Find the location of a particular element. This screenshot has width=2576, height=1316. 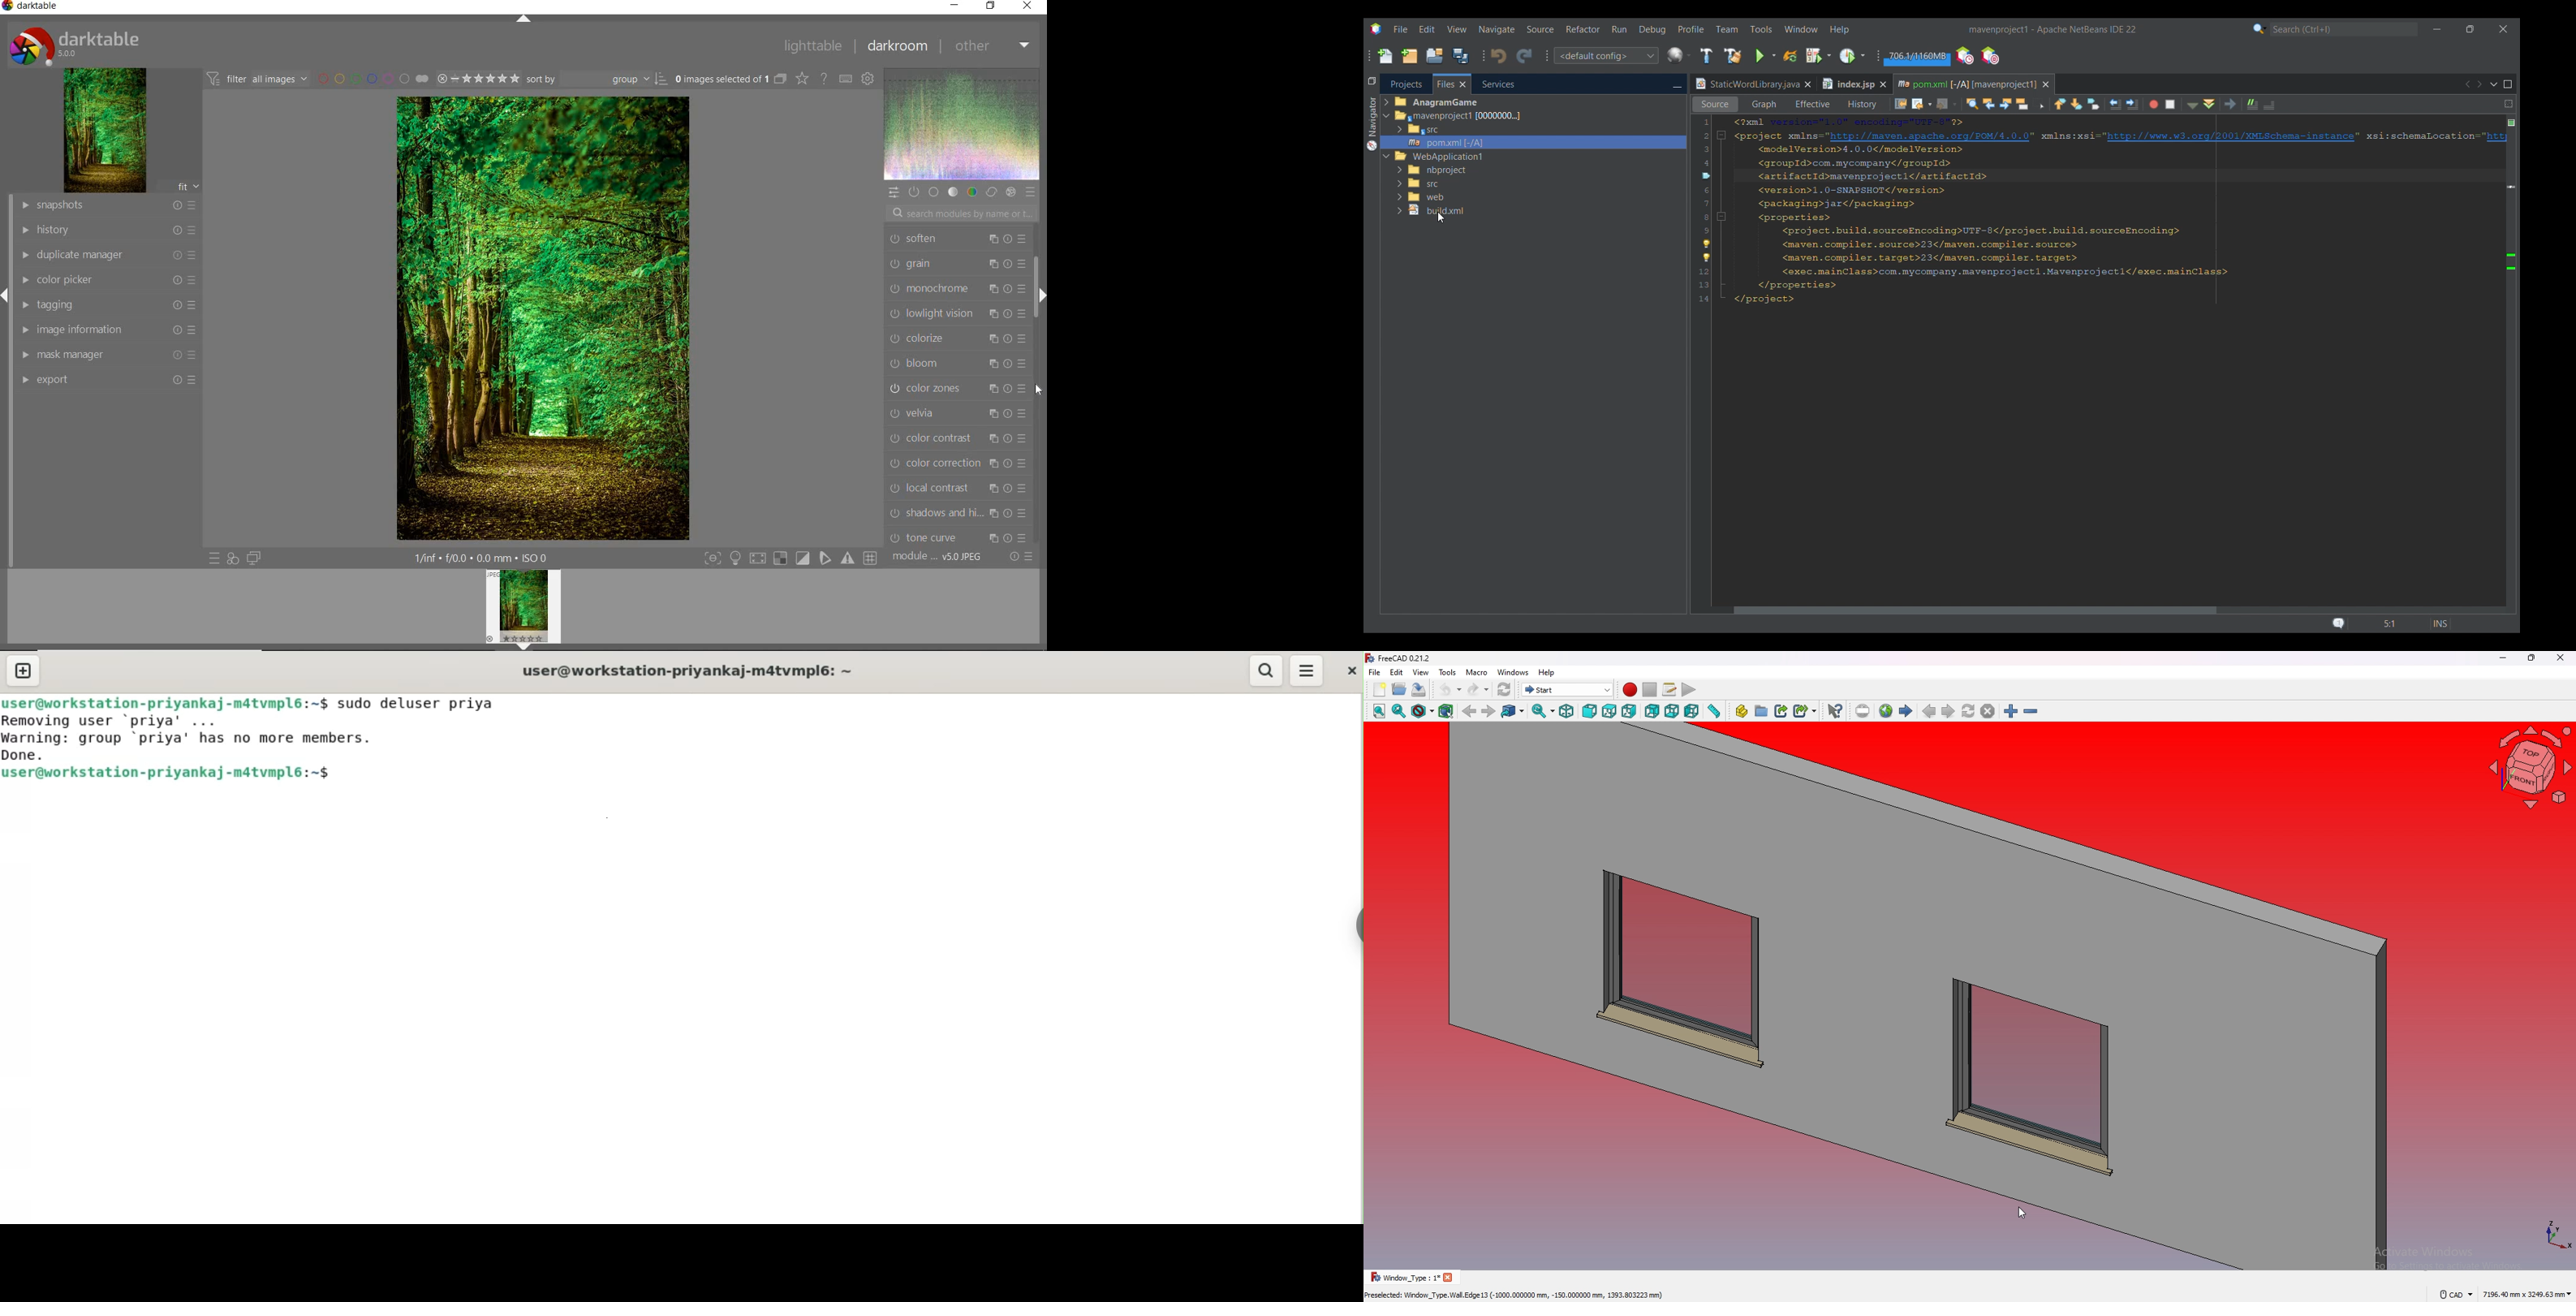

refresh web page is located at coordinates (1970, 711).